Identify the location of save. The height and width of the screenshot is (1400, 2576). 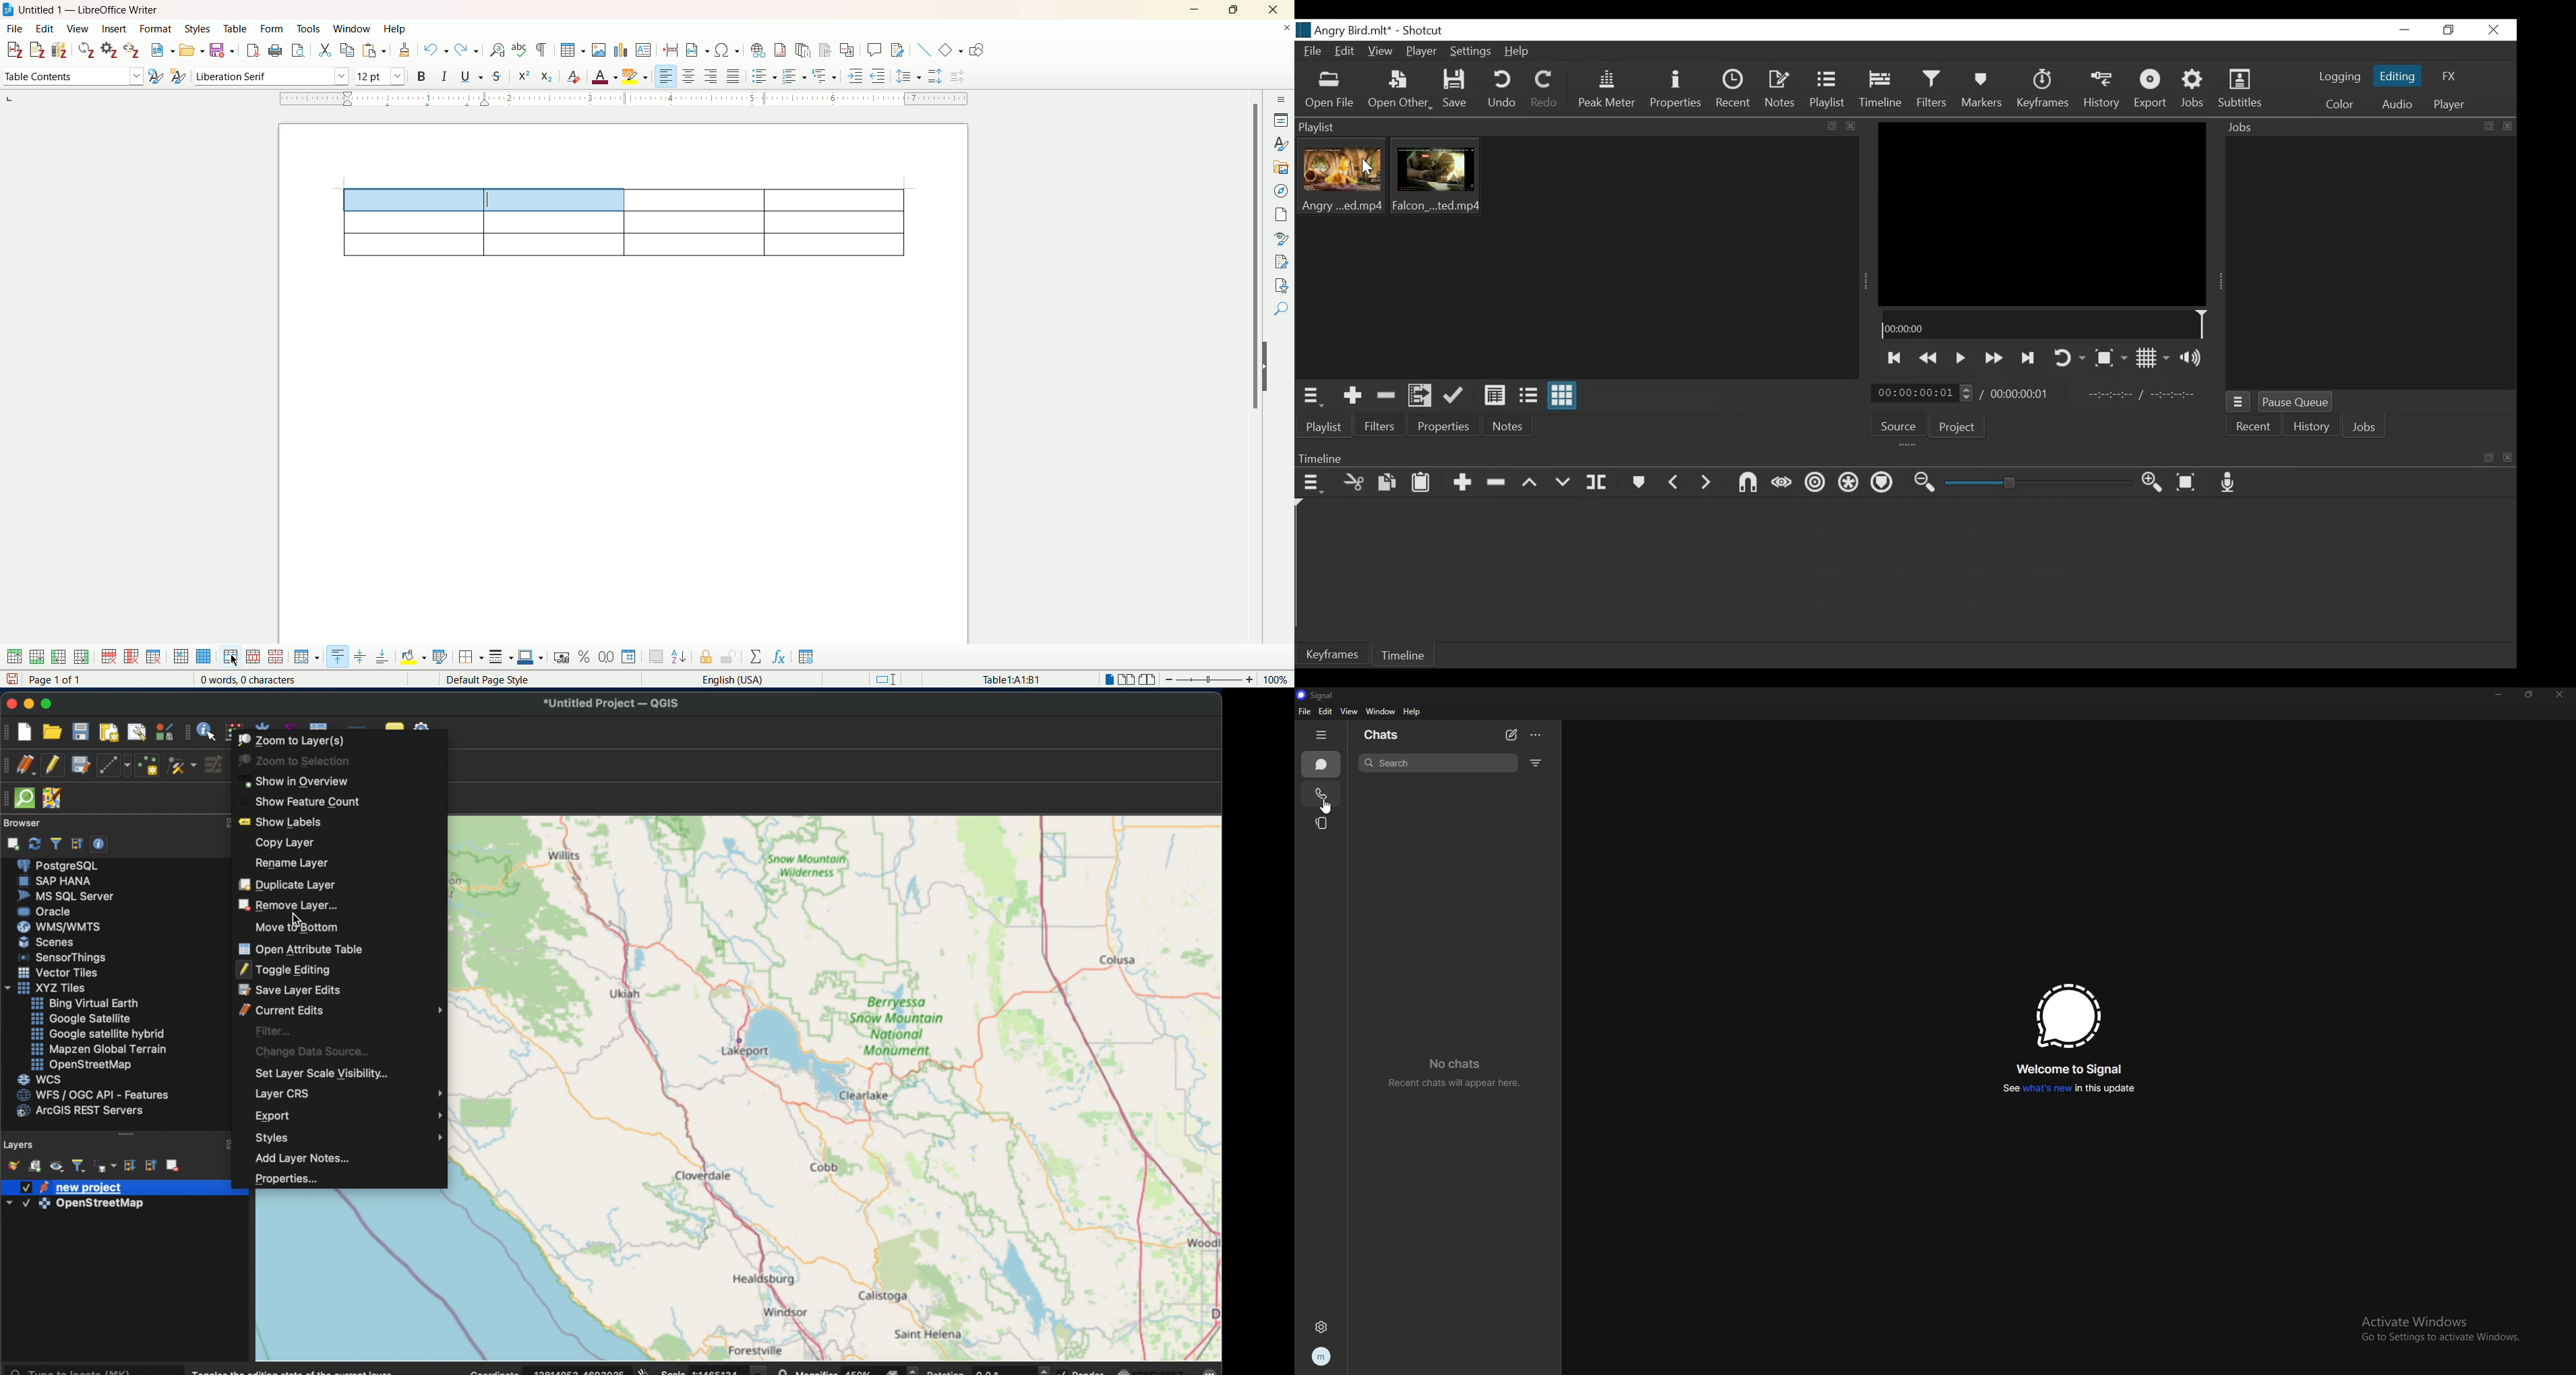
(222, 49).